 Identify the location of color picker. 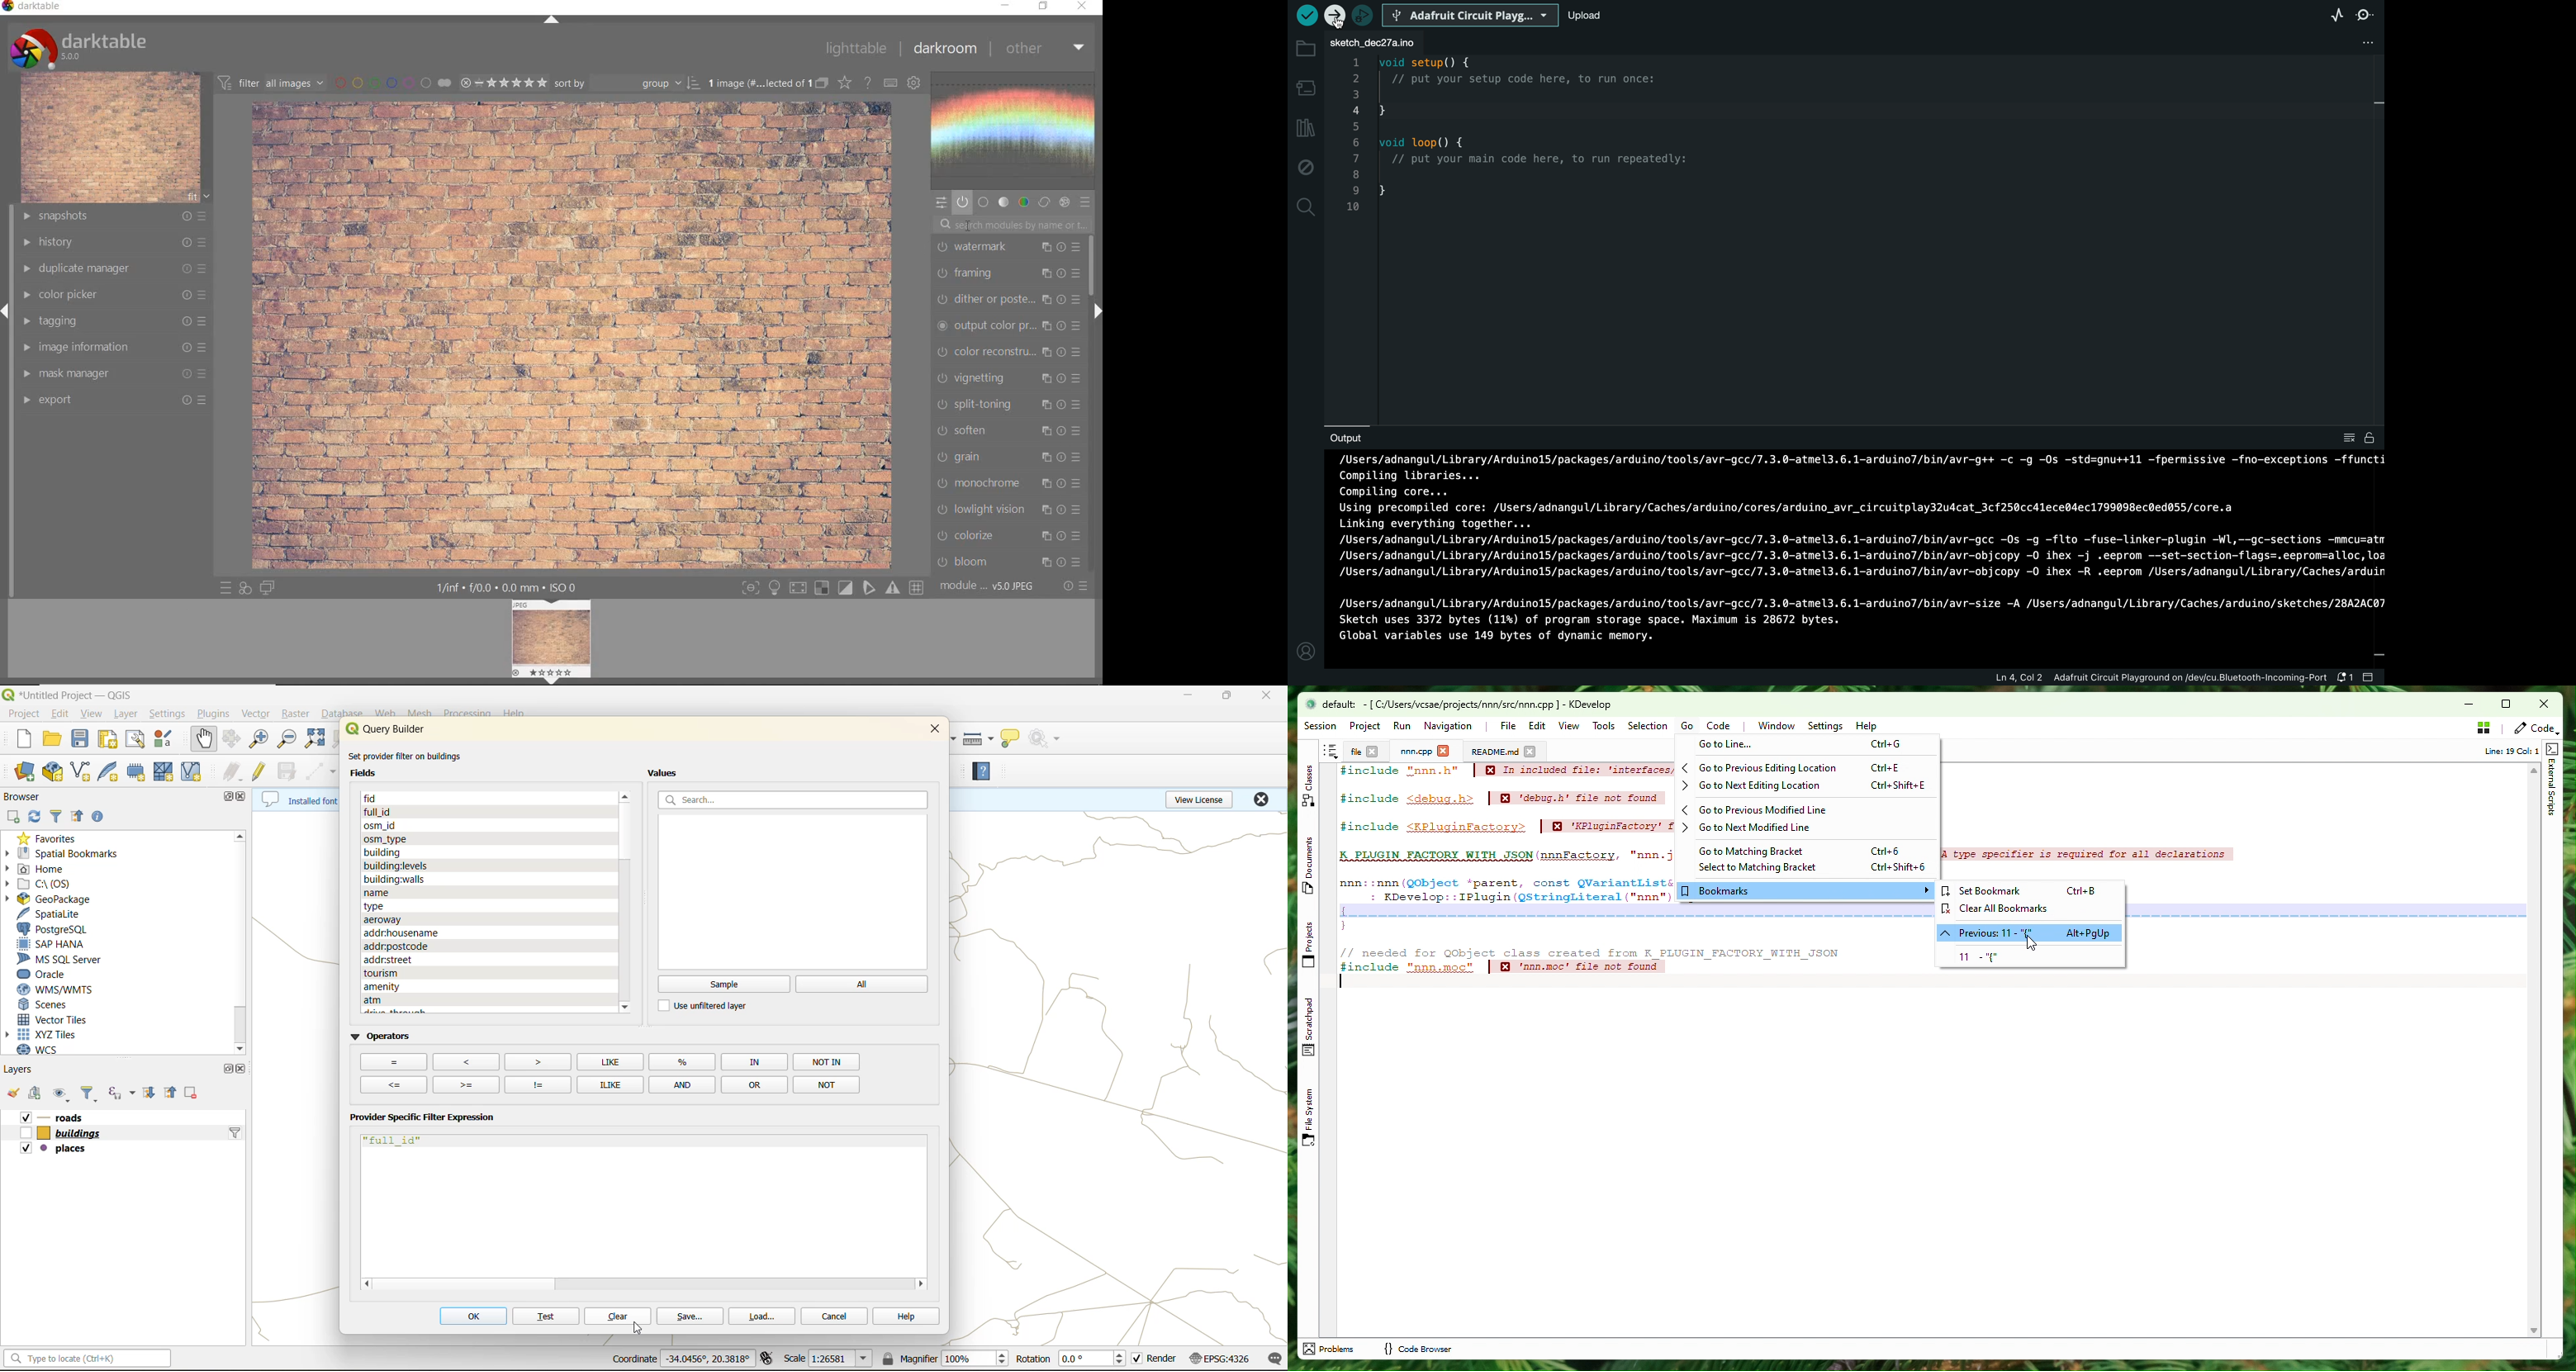
(116, 295).